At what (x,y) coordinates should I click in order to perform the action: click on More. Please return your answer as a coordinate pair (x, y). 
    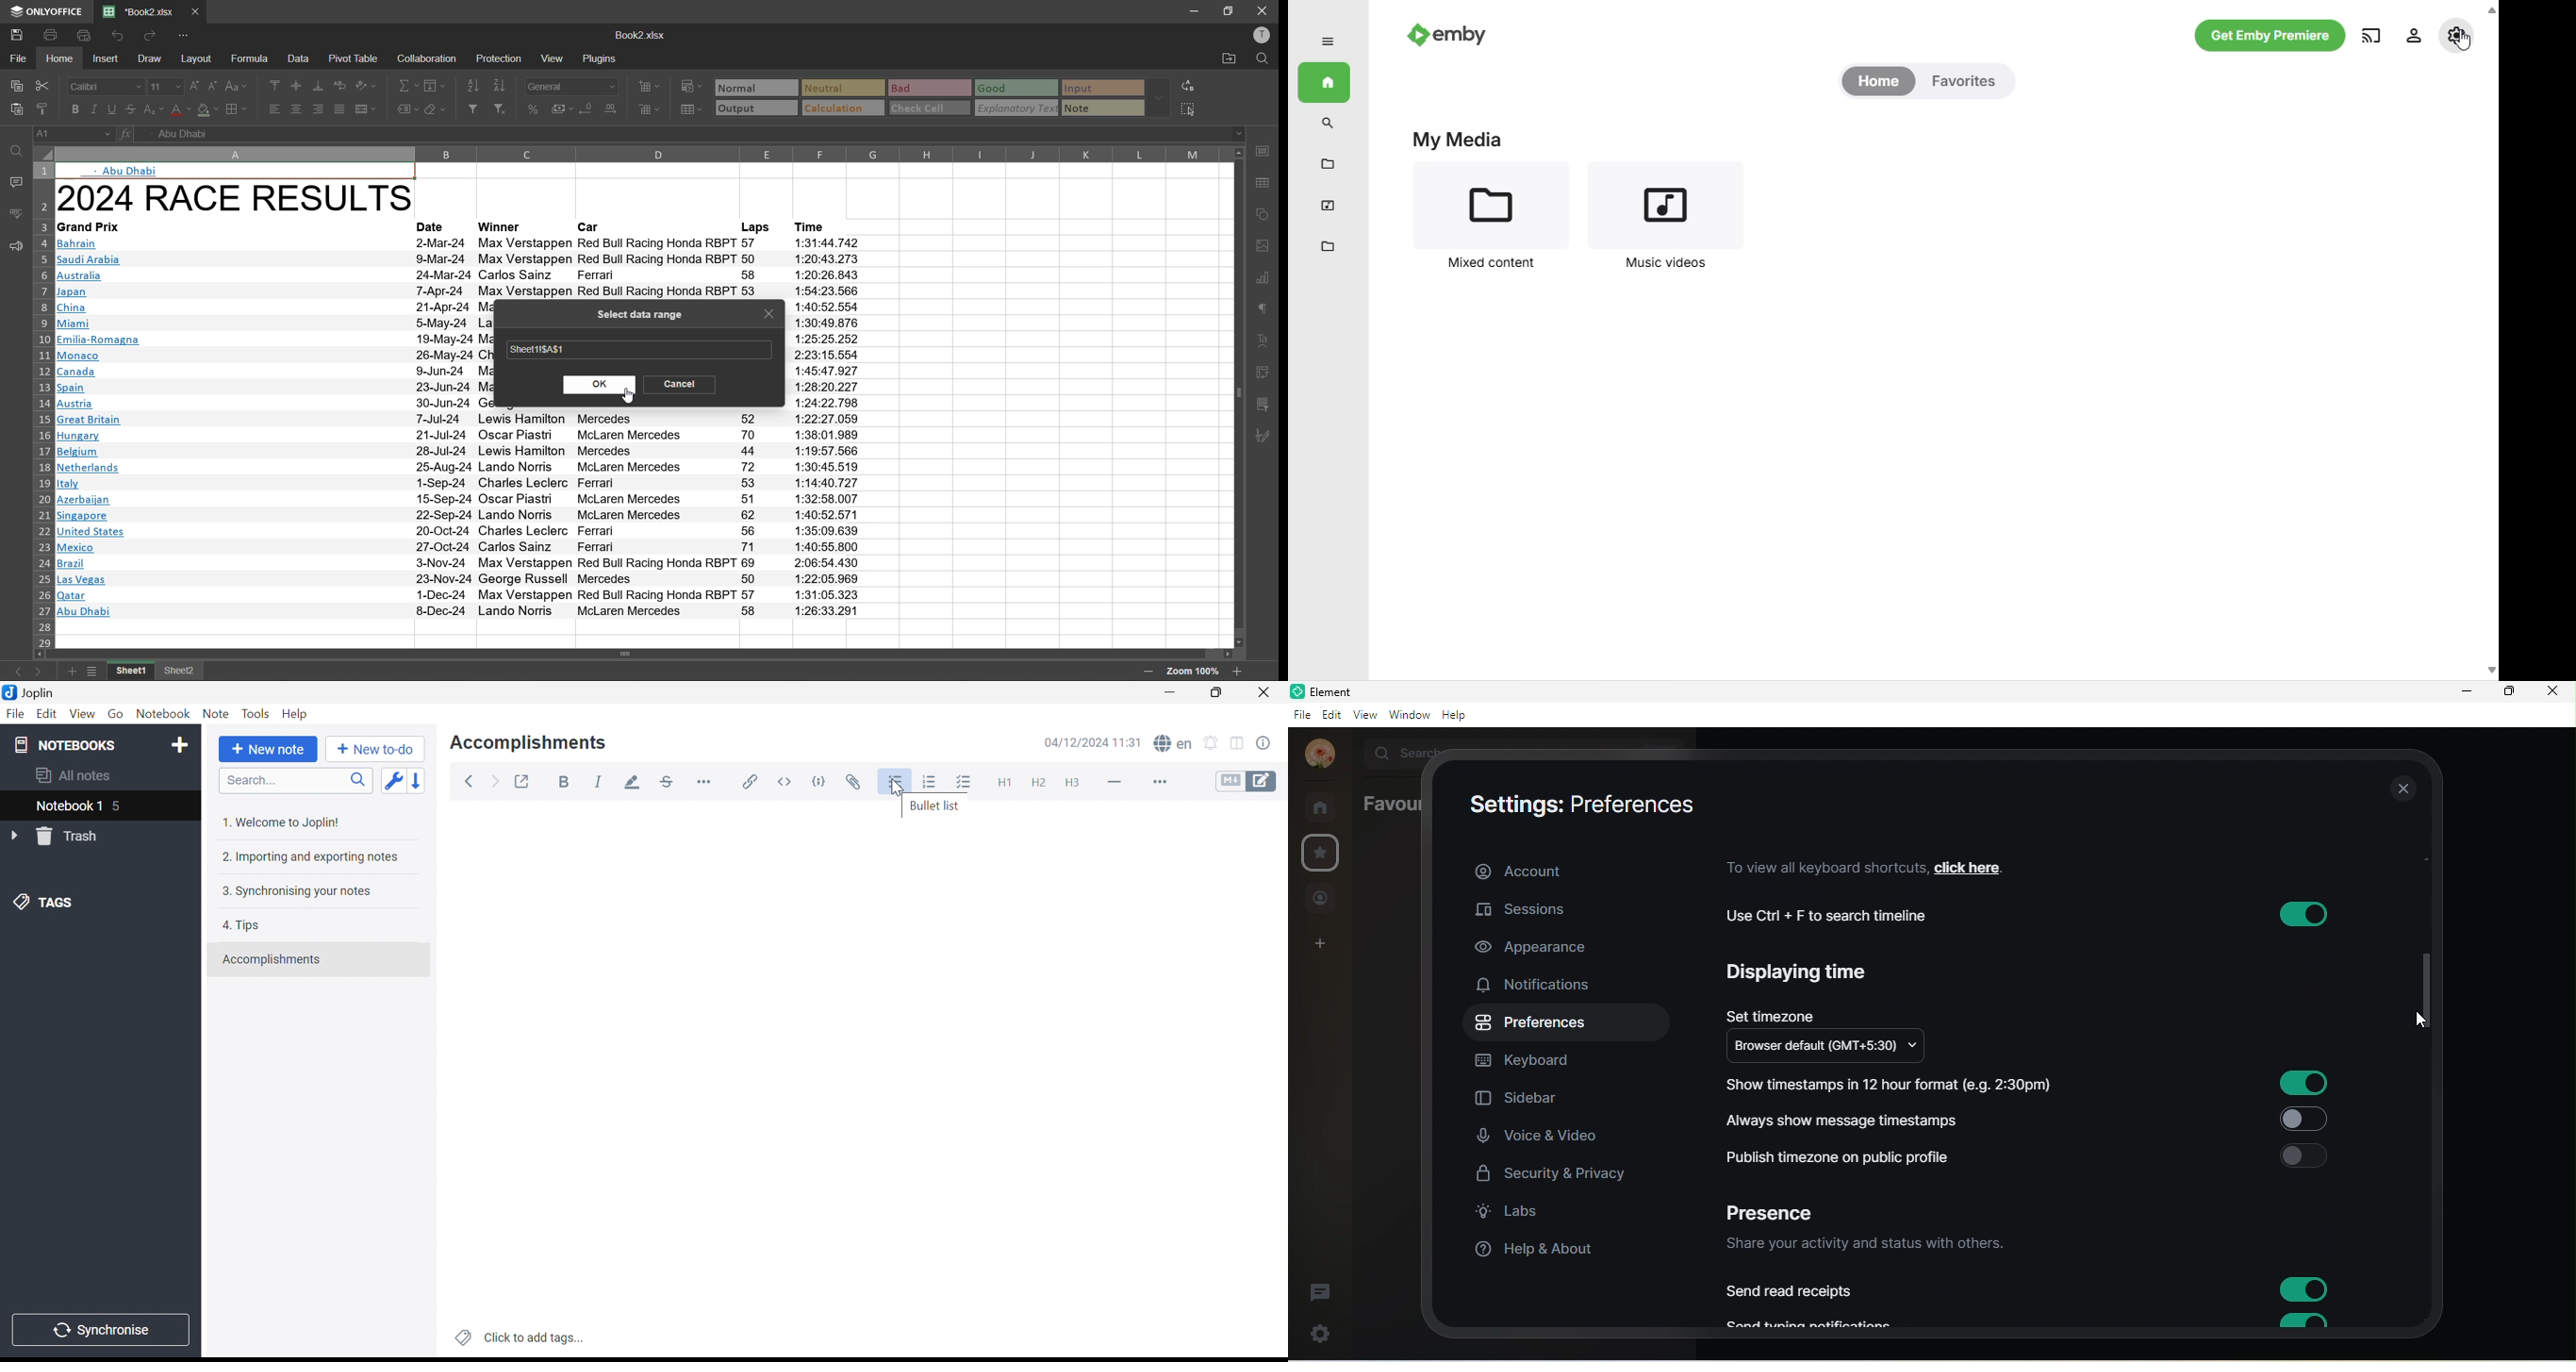
    Looking at the image, I should click on (1161, 784).